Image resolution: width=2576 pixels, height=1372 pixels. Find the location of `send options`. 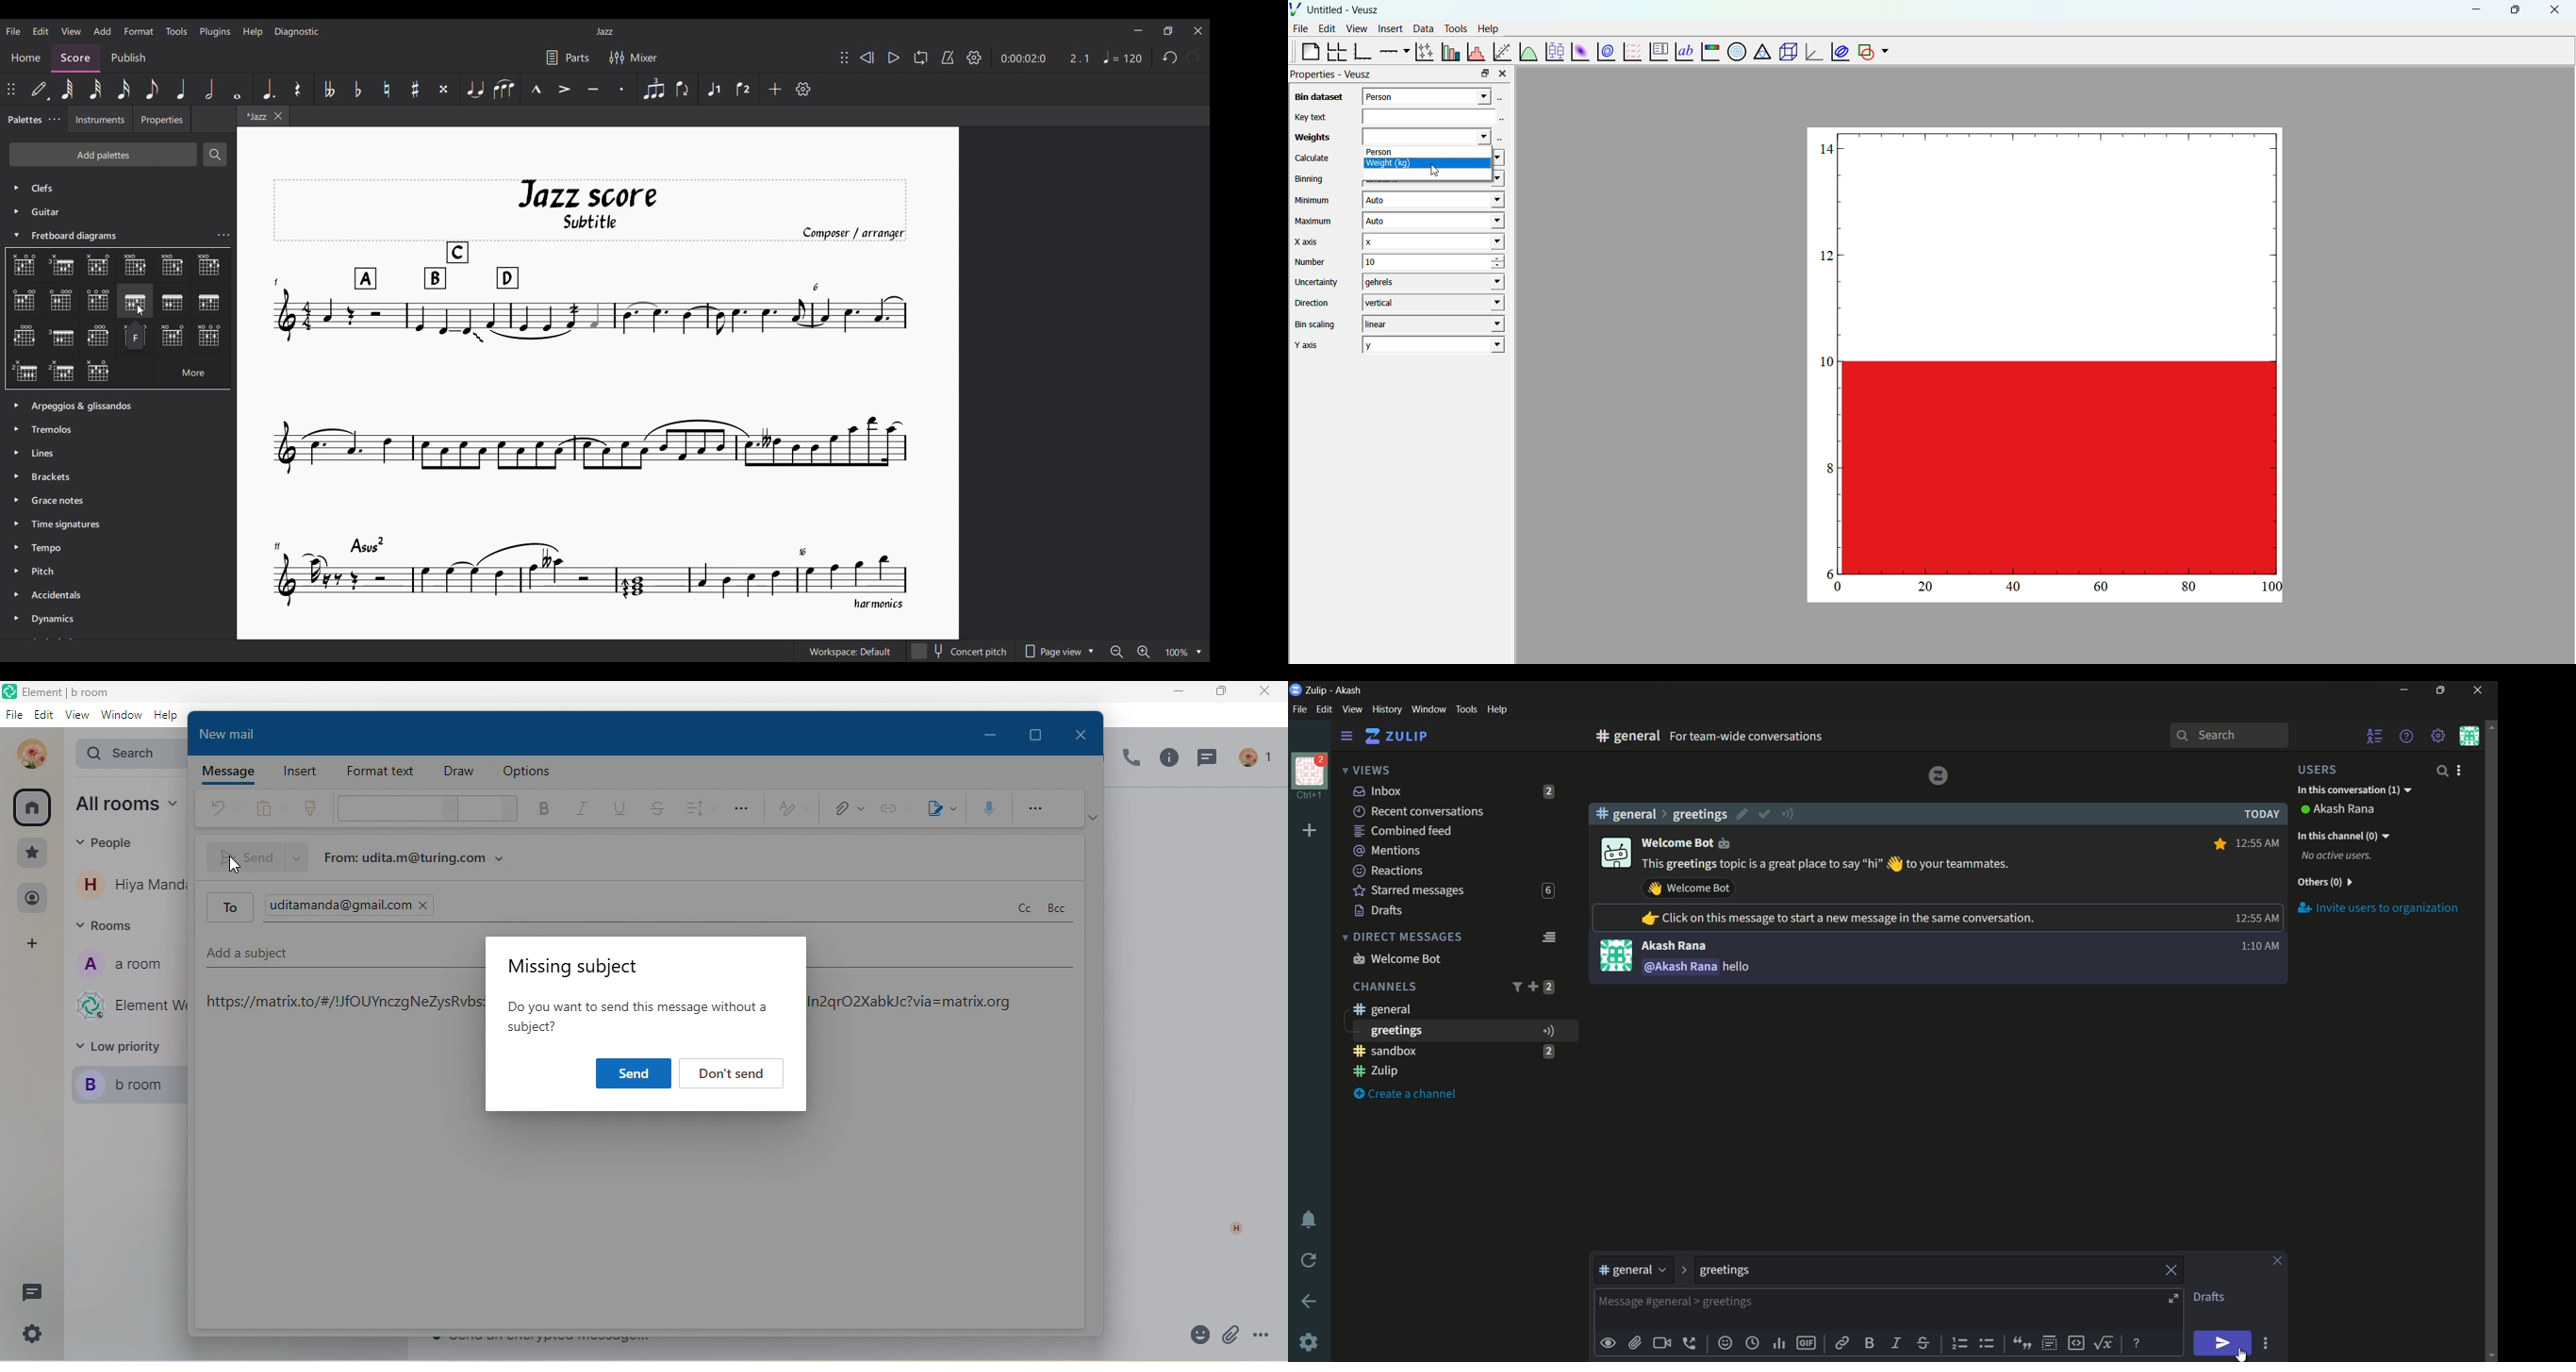

send options is located at coordinates (2266, 1344).